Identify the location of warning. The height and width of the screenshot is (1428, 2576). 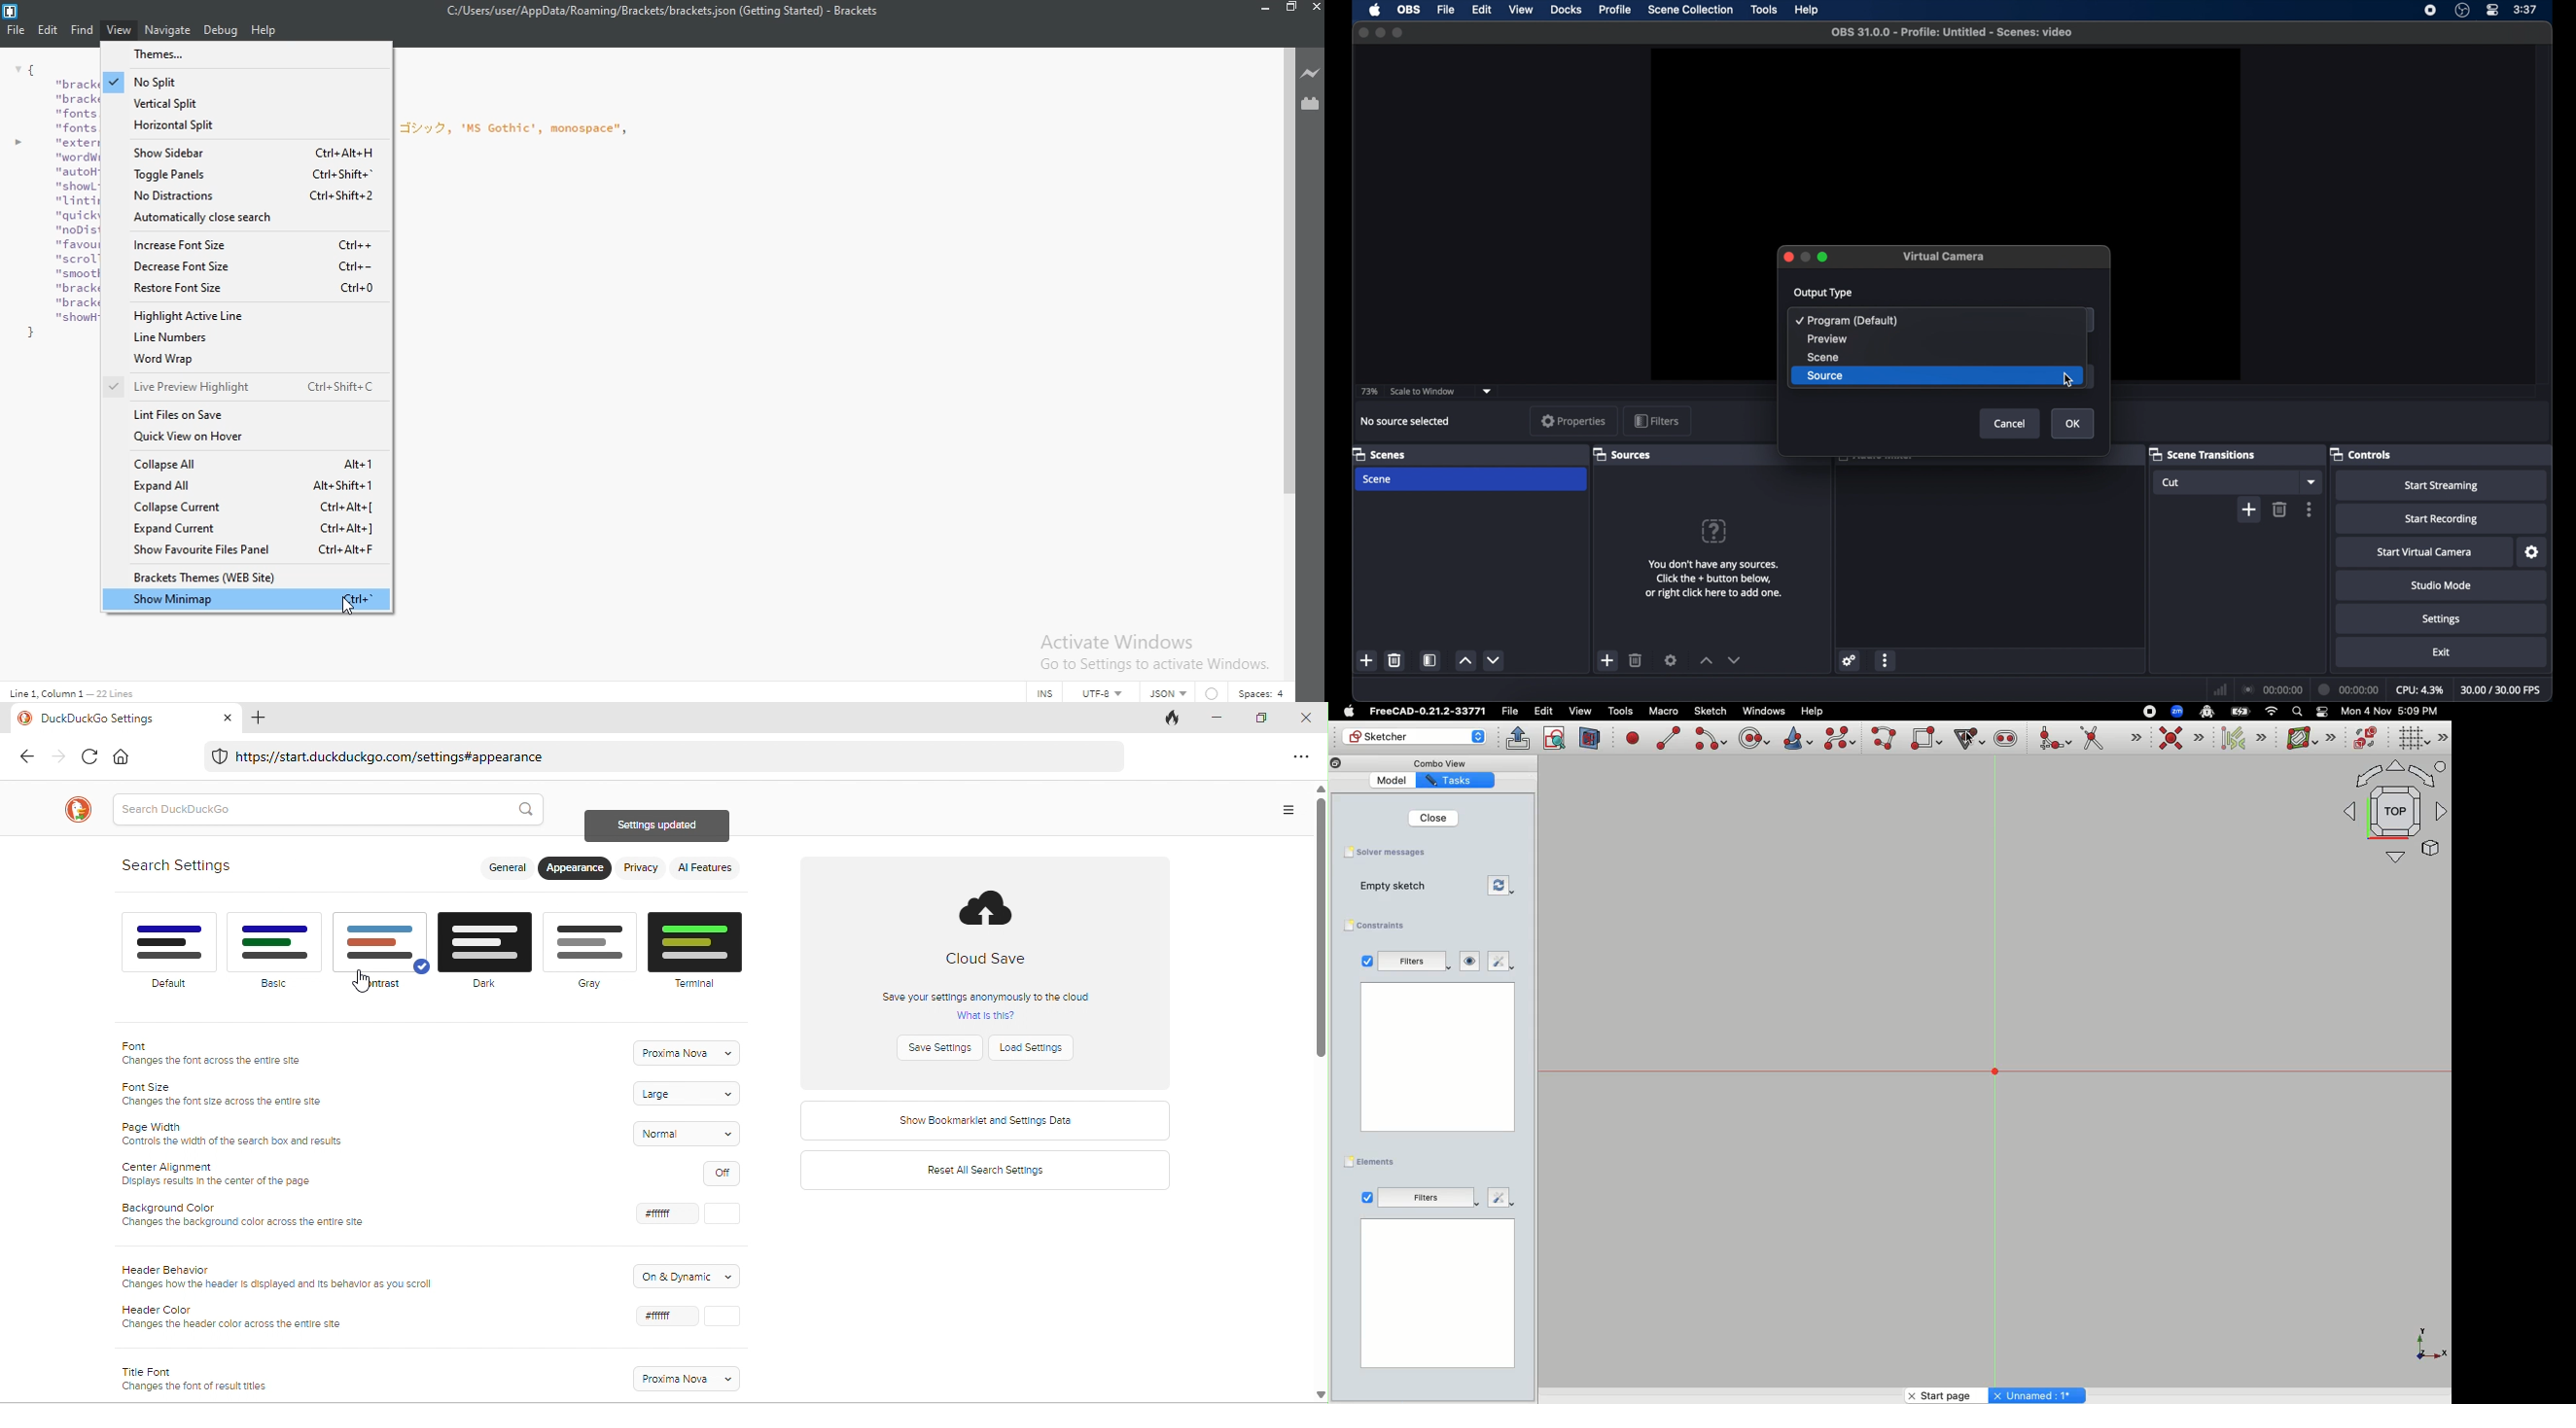
(1212, 692).